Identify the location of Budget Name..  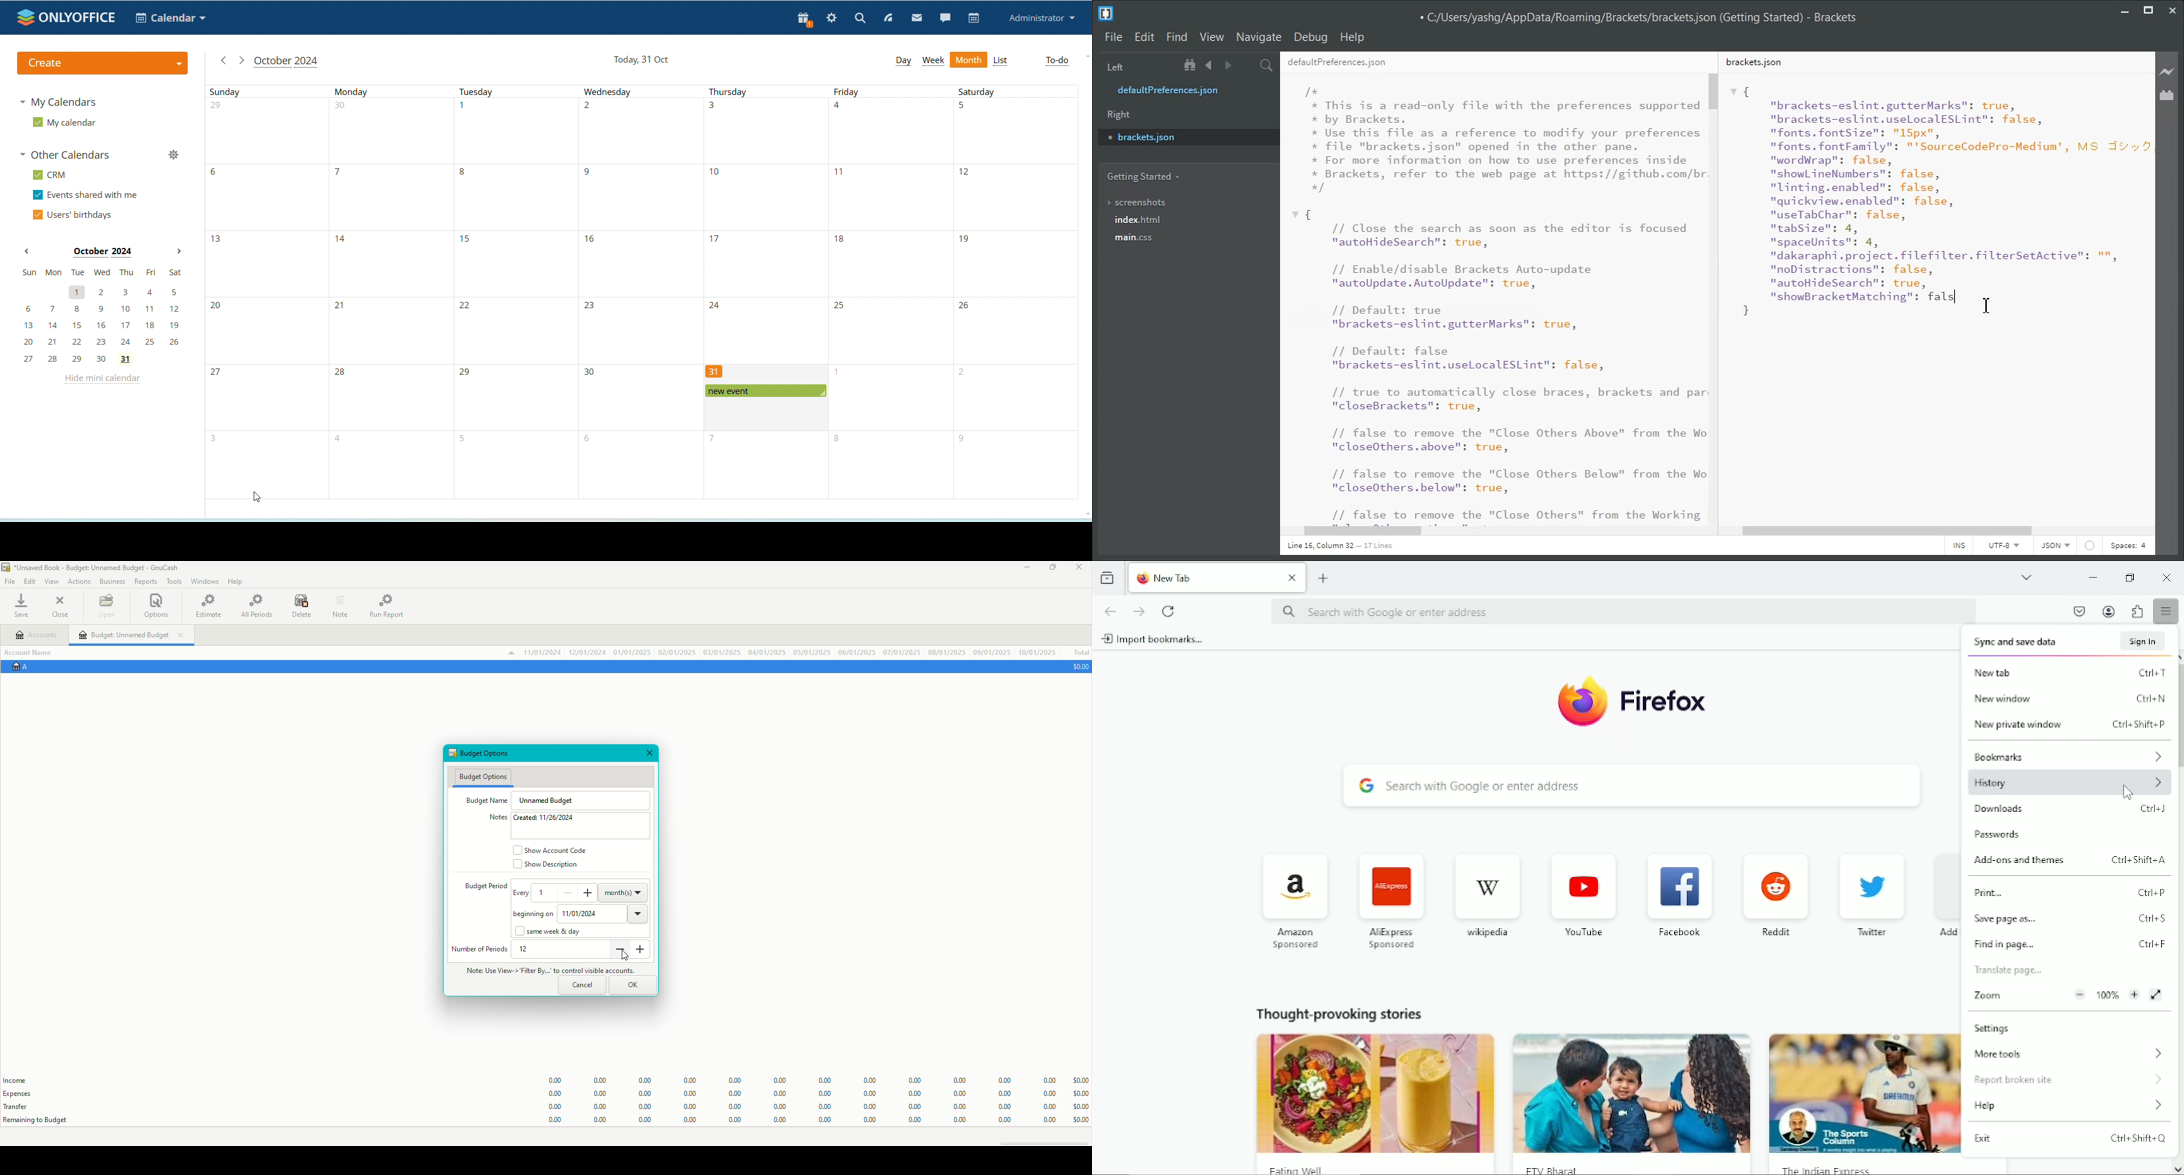
(484, 800).